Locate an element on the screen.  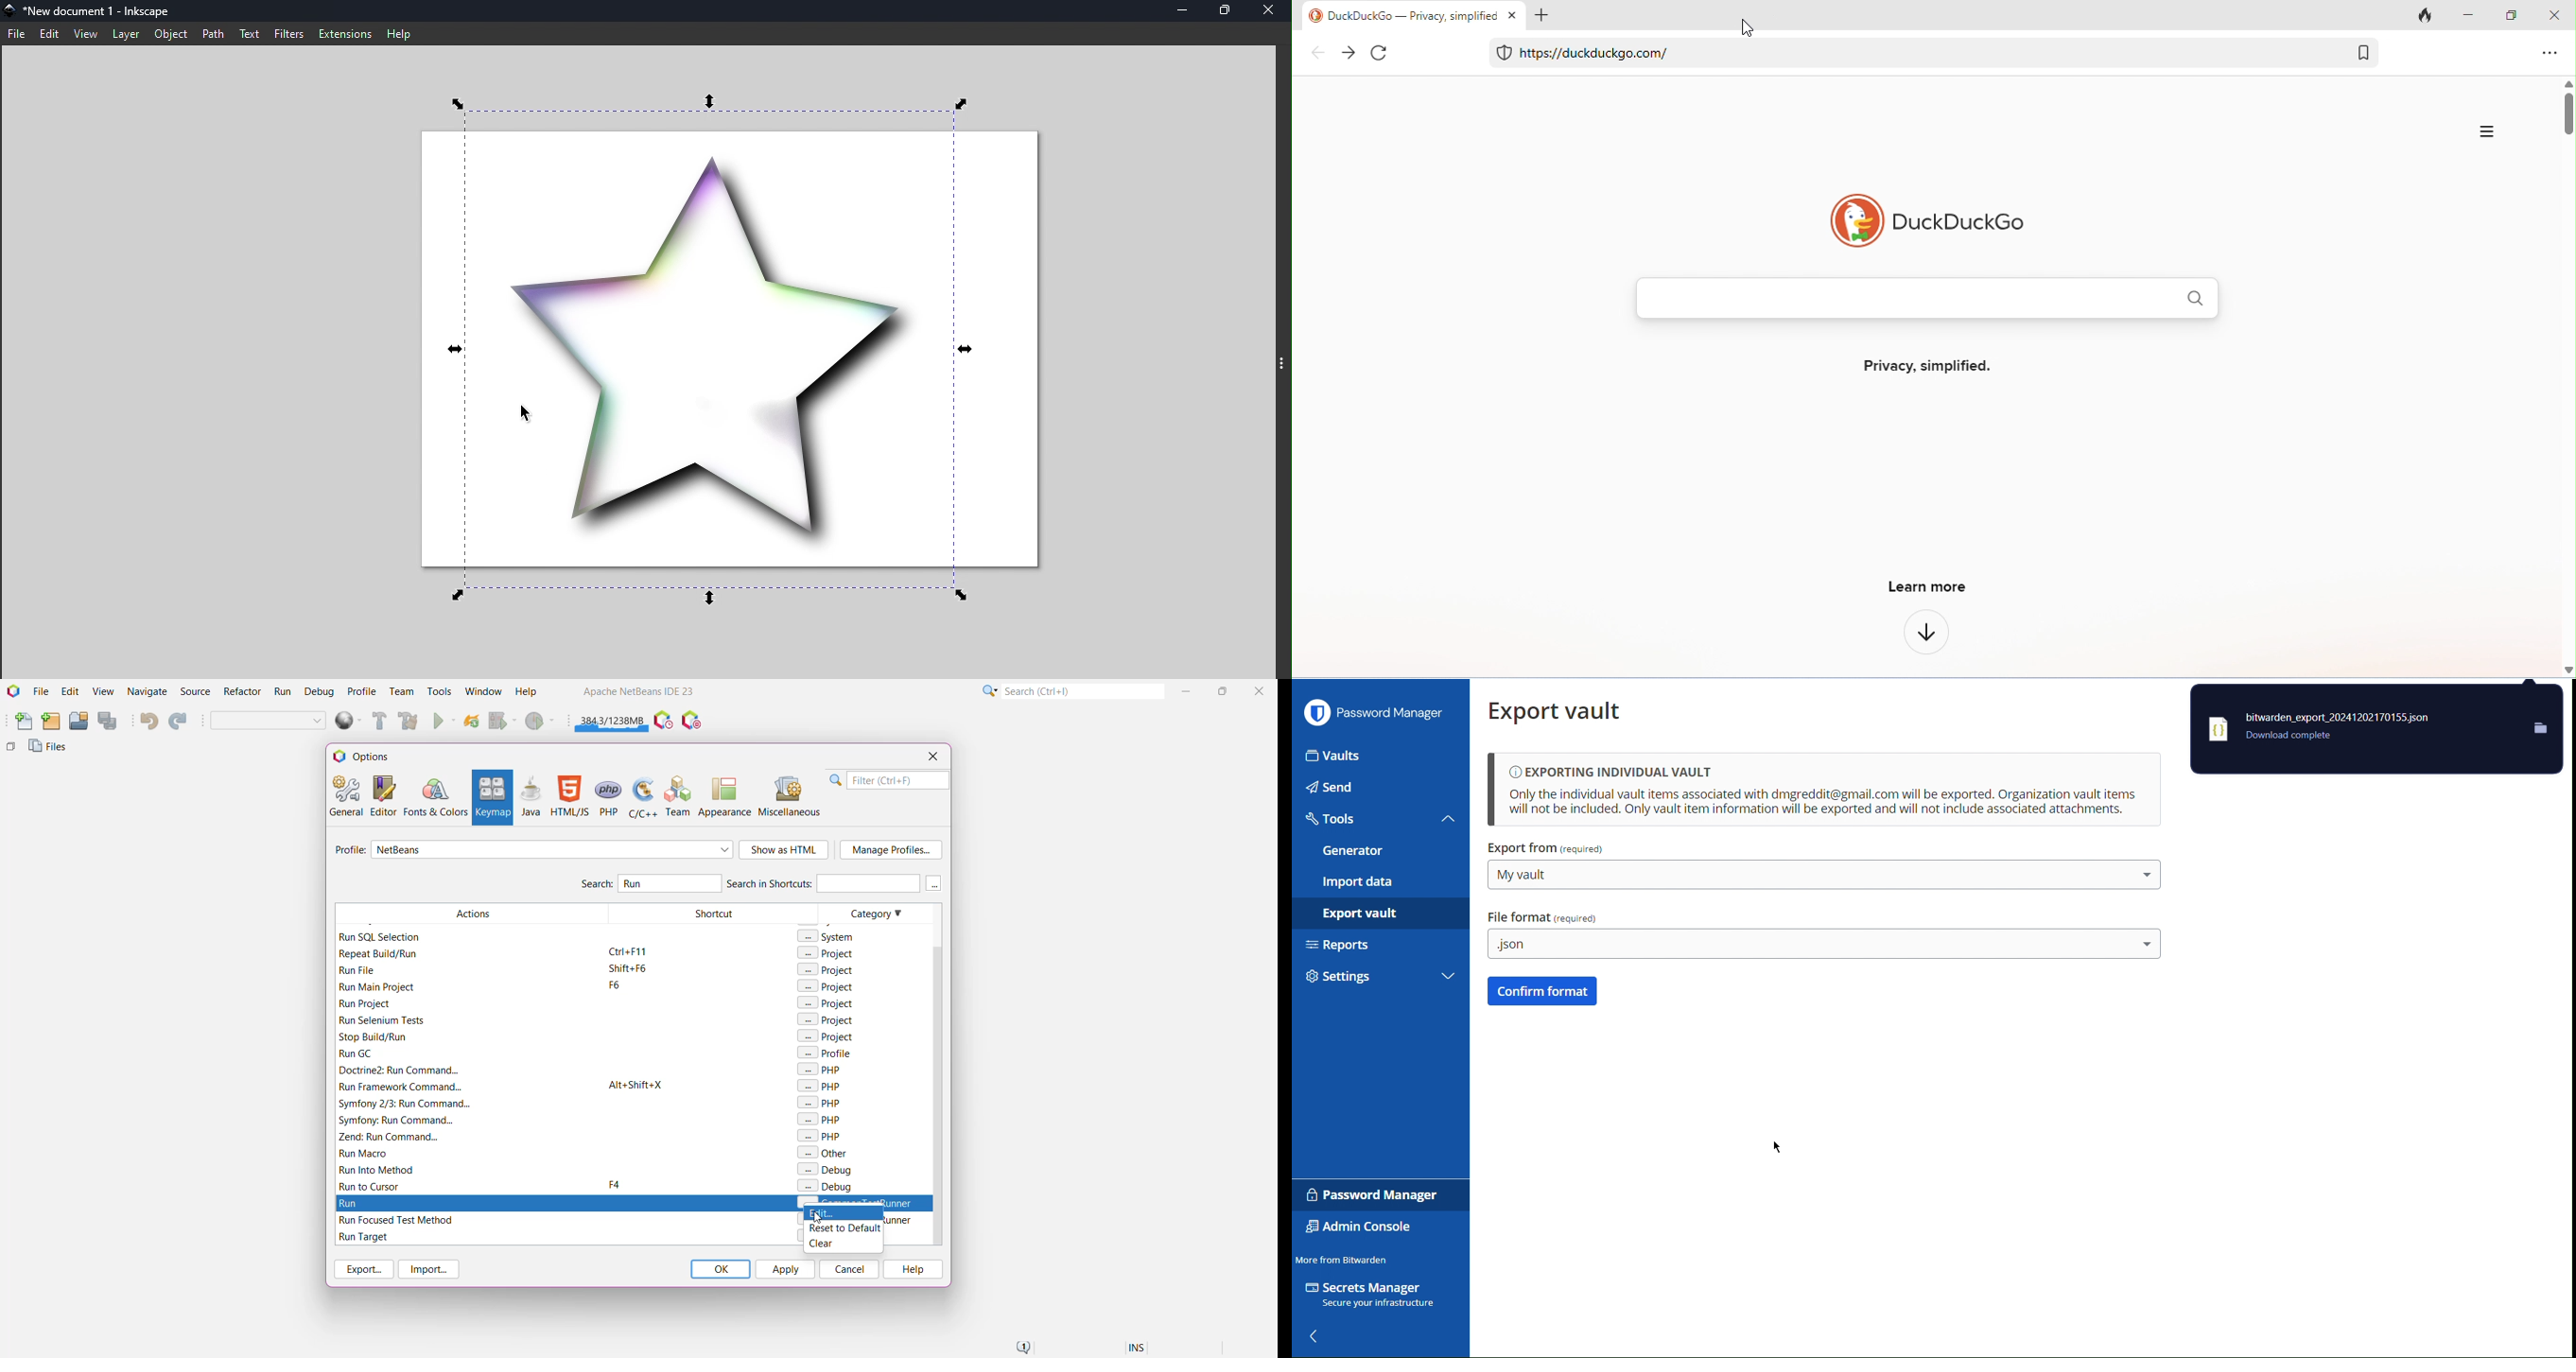
duckdukgo privacy simplified is located at coordinates (1400, 15).